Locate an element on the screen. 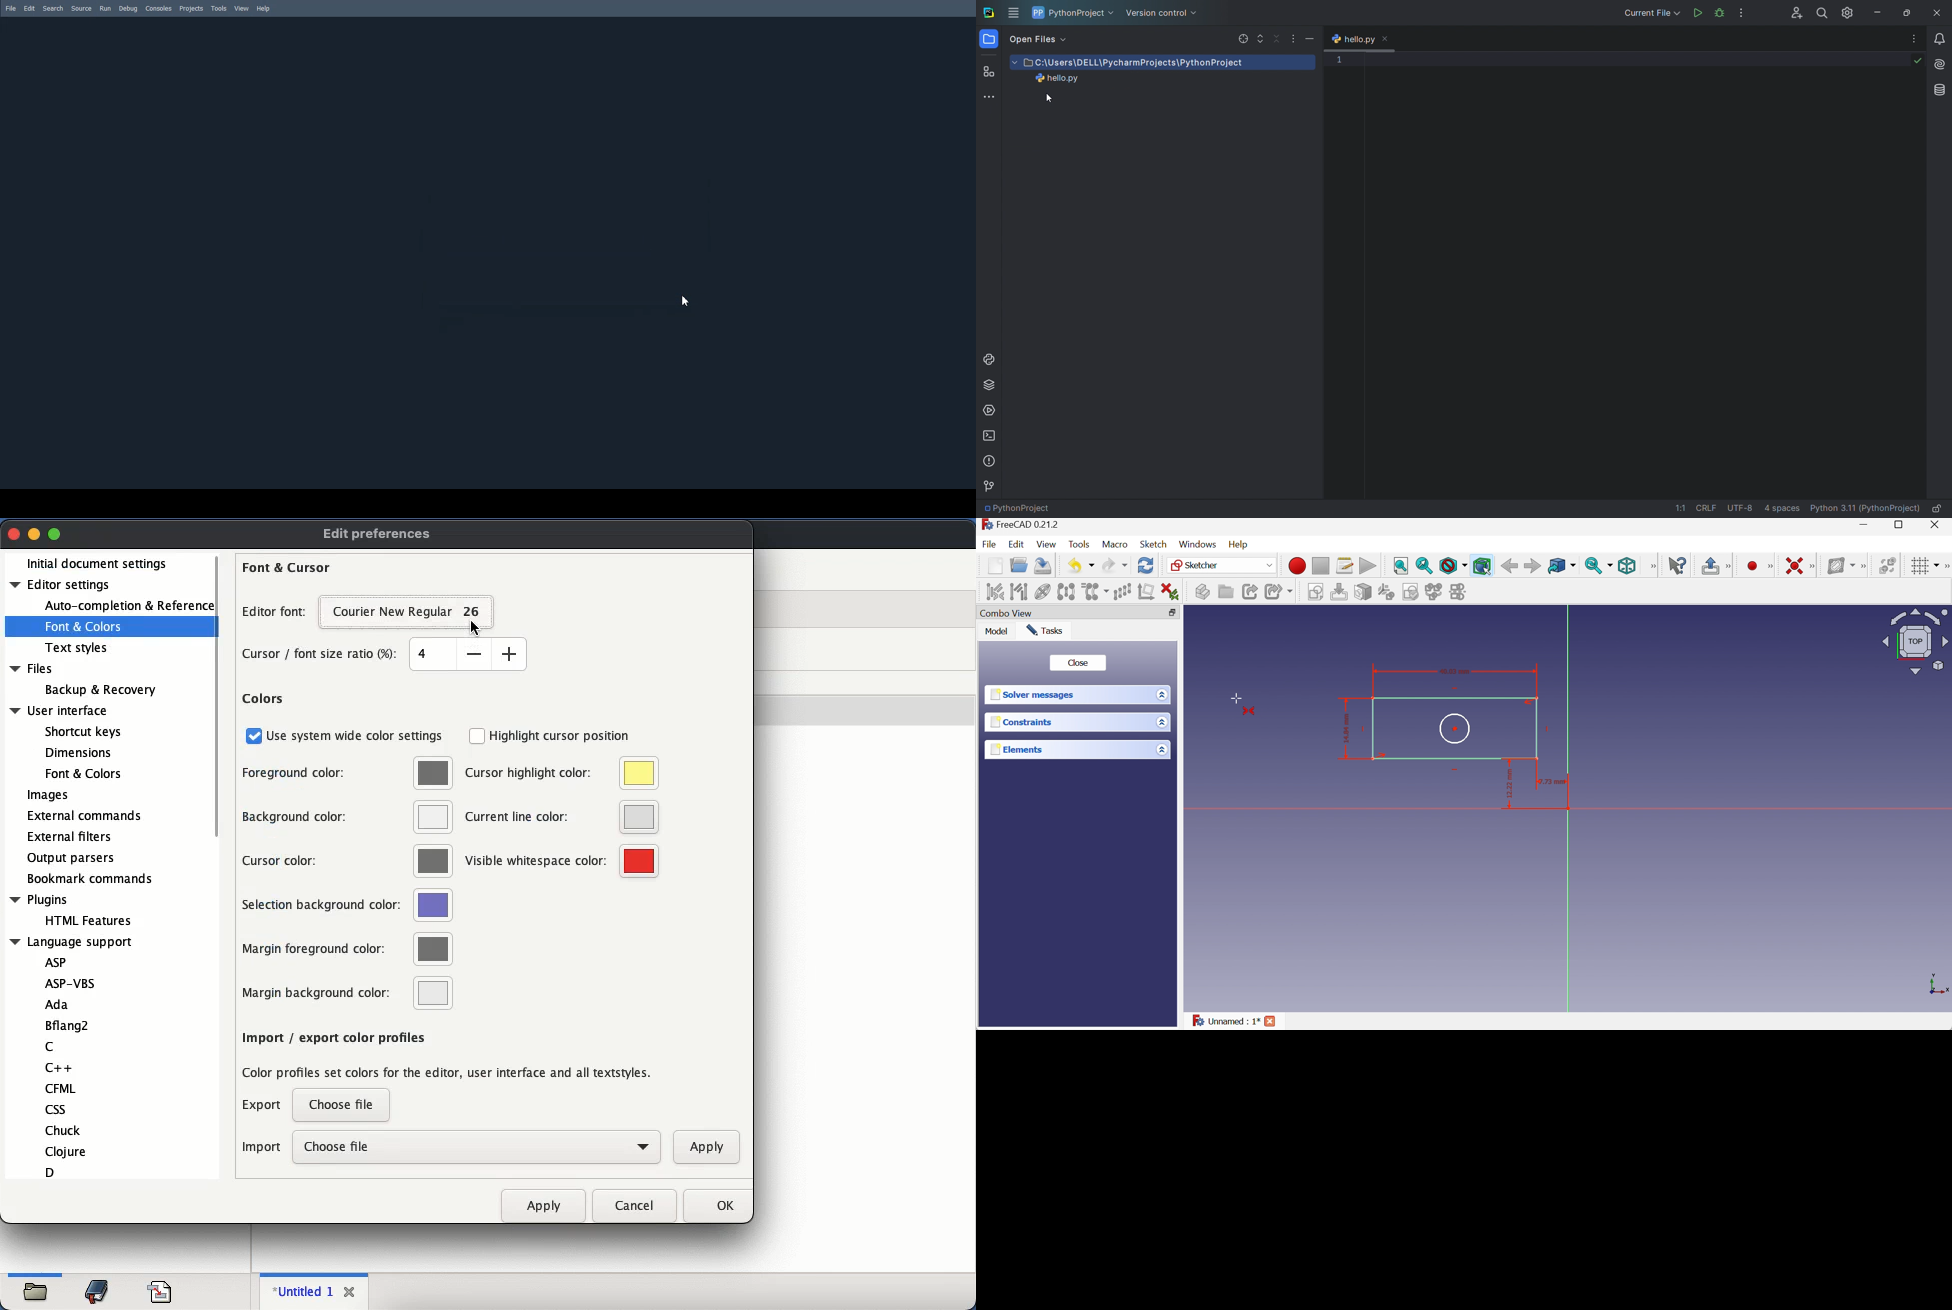 This screenshot has height=1316, width=1960. checkbox is located at coordinates (251, 735).